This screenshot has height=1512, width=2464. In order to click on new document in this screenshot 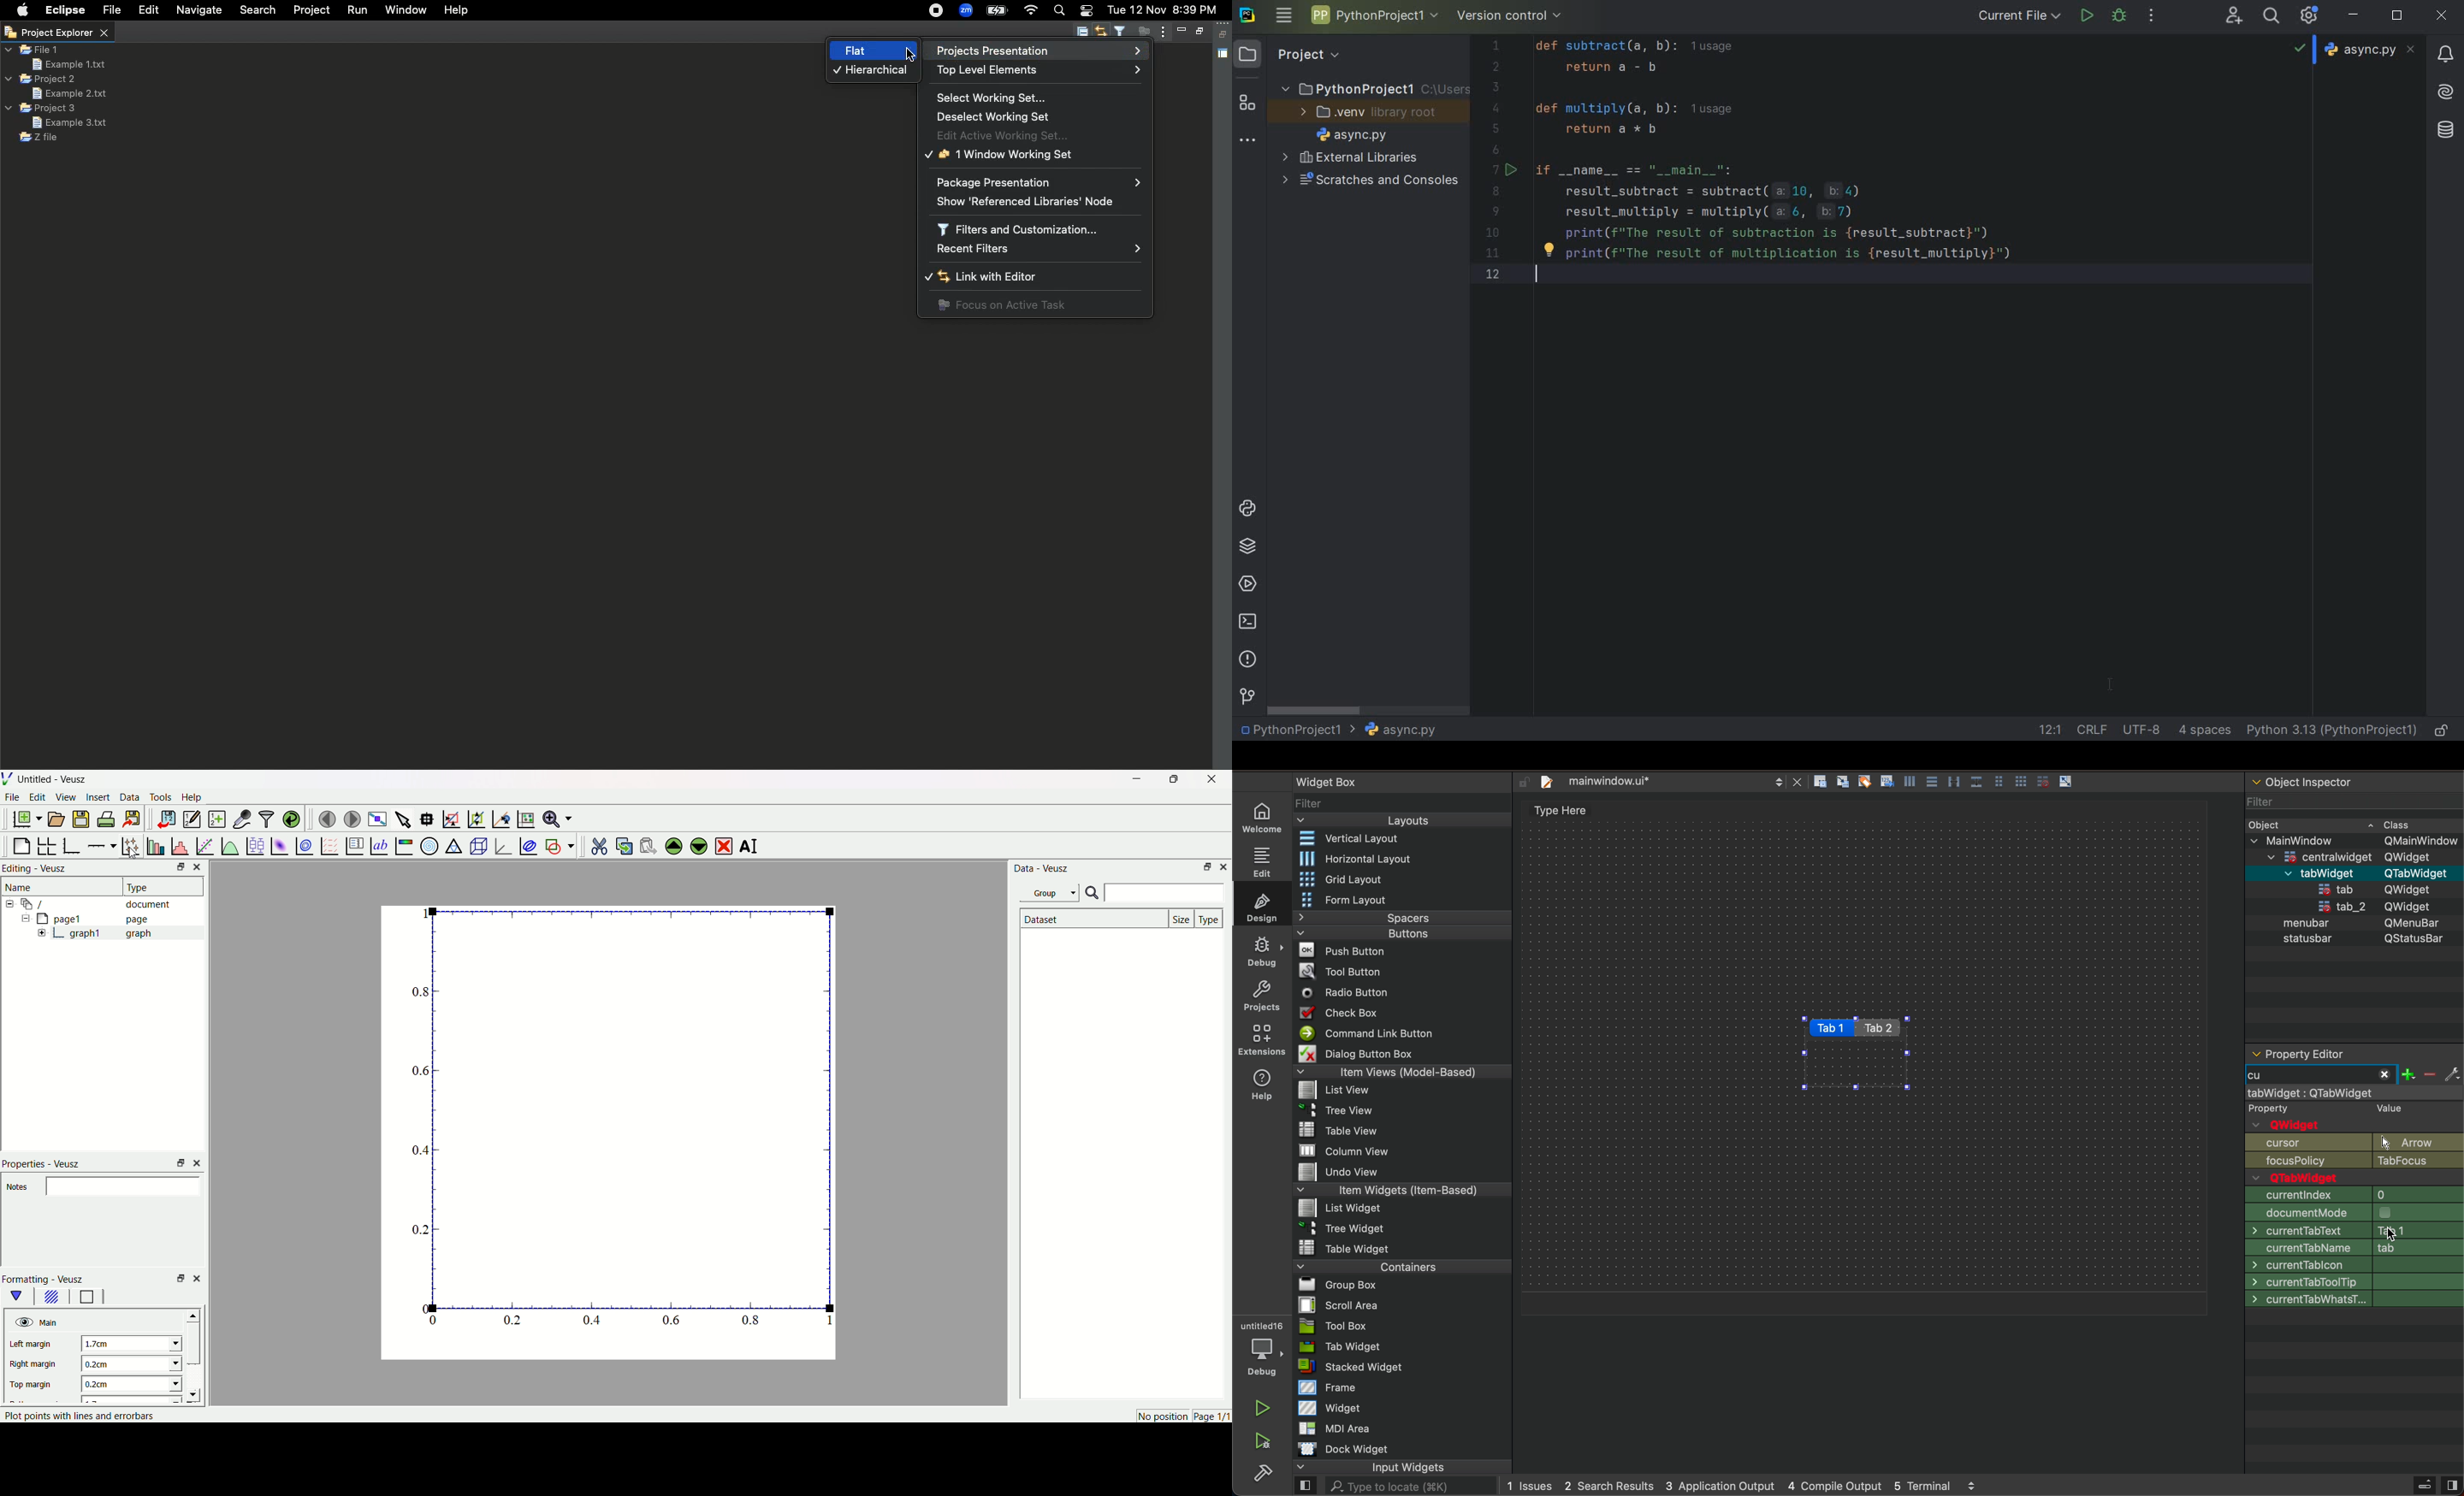, I will do `click(29, 820)`.